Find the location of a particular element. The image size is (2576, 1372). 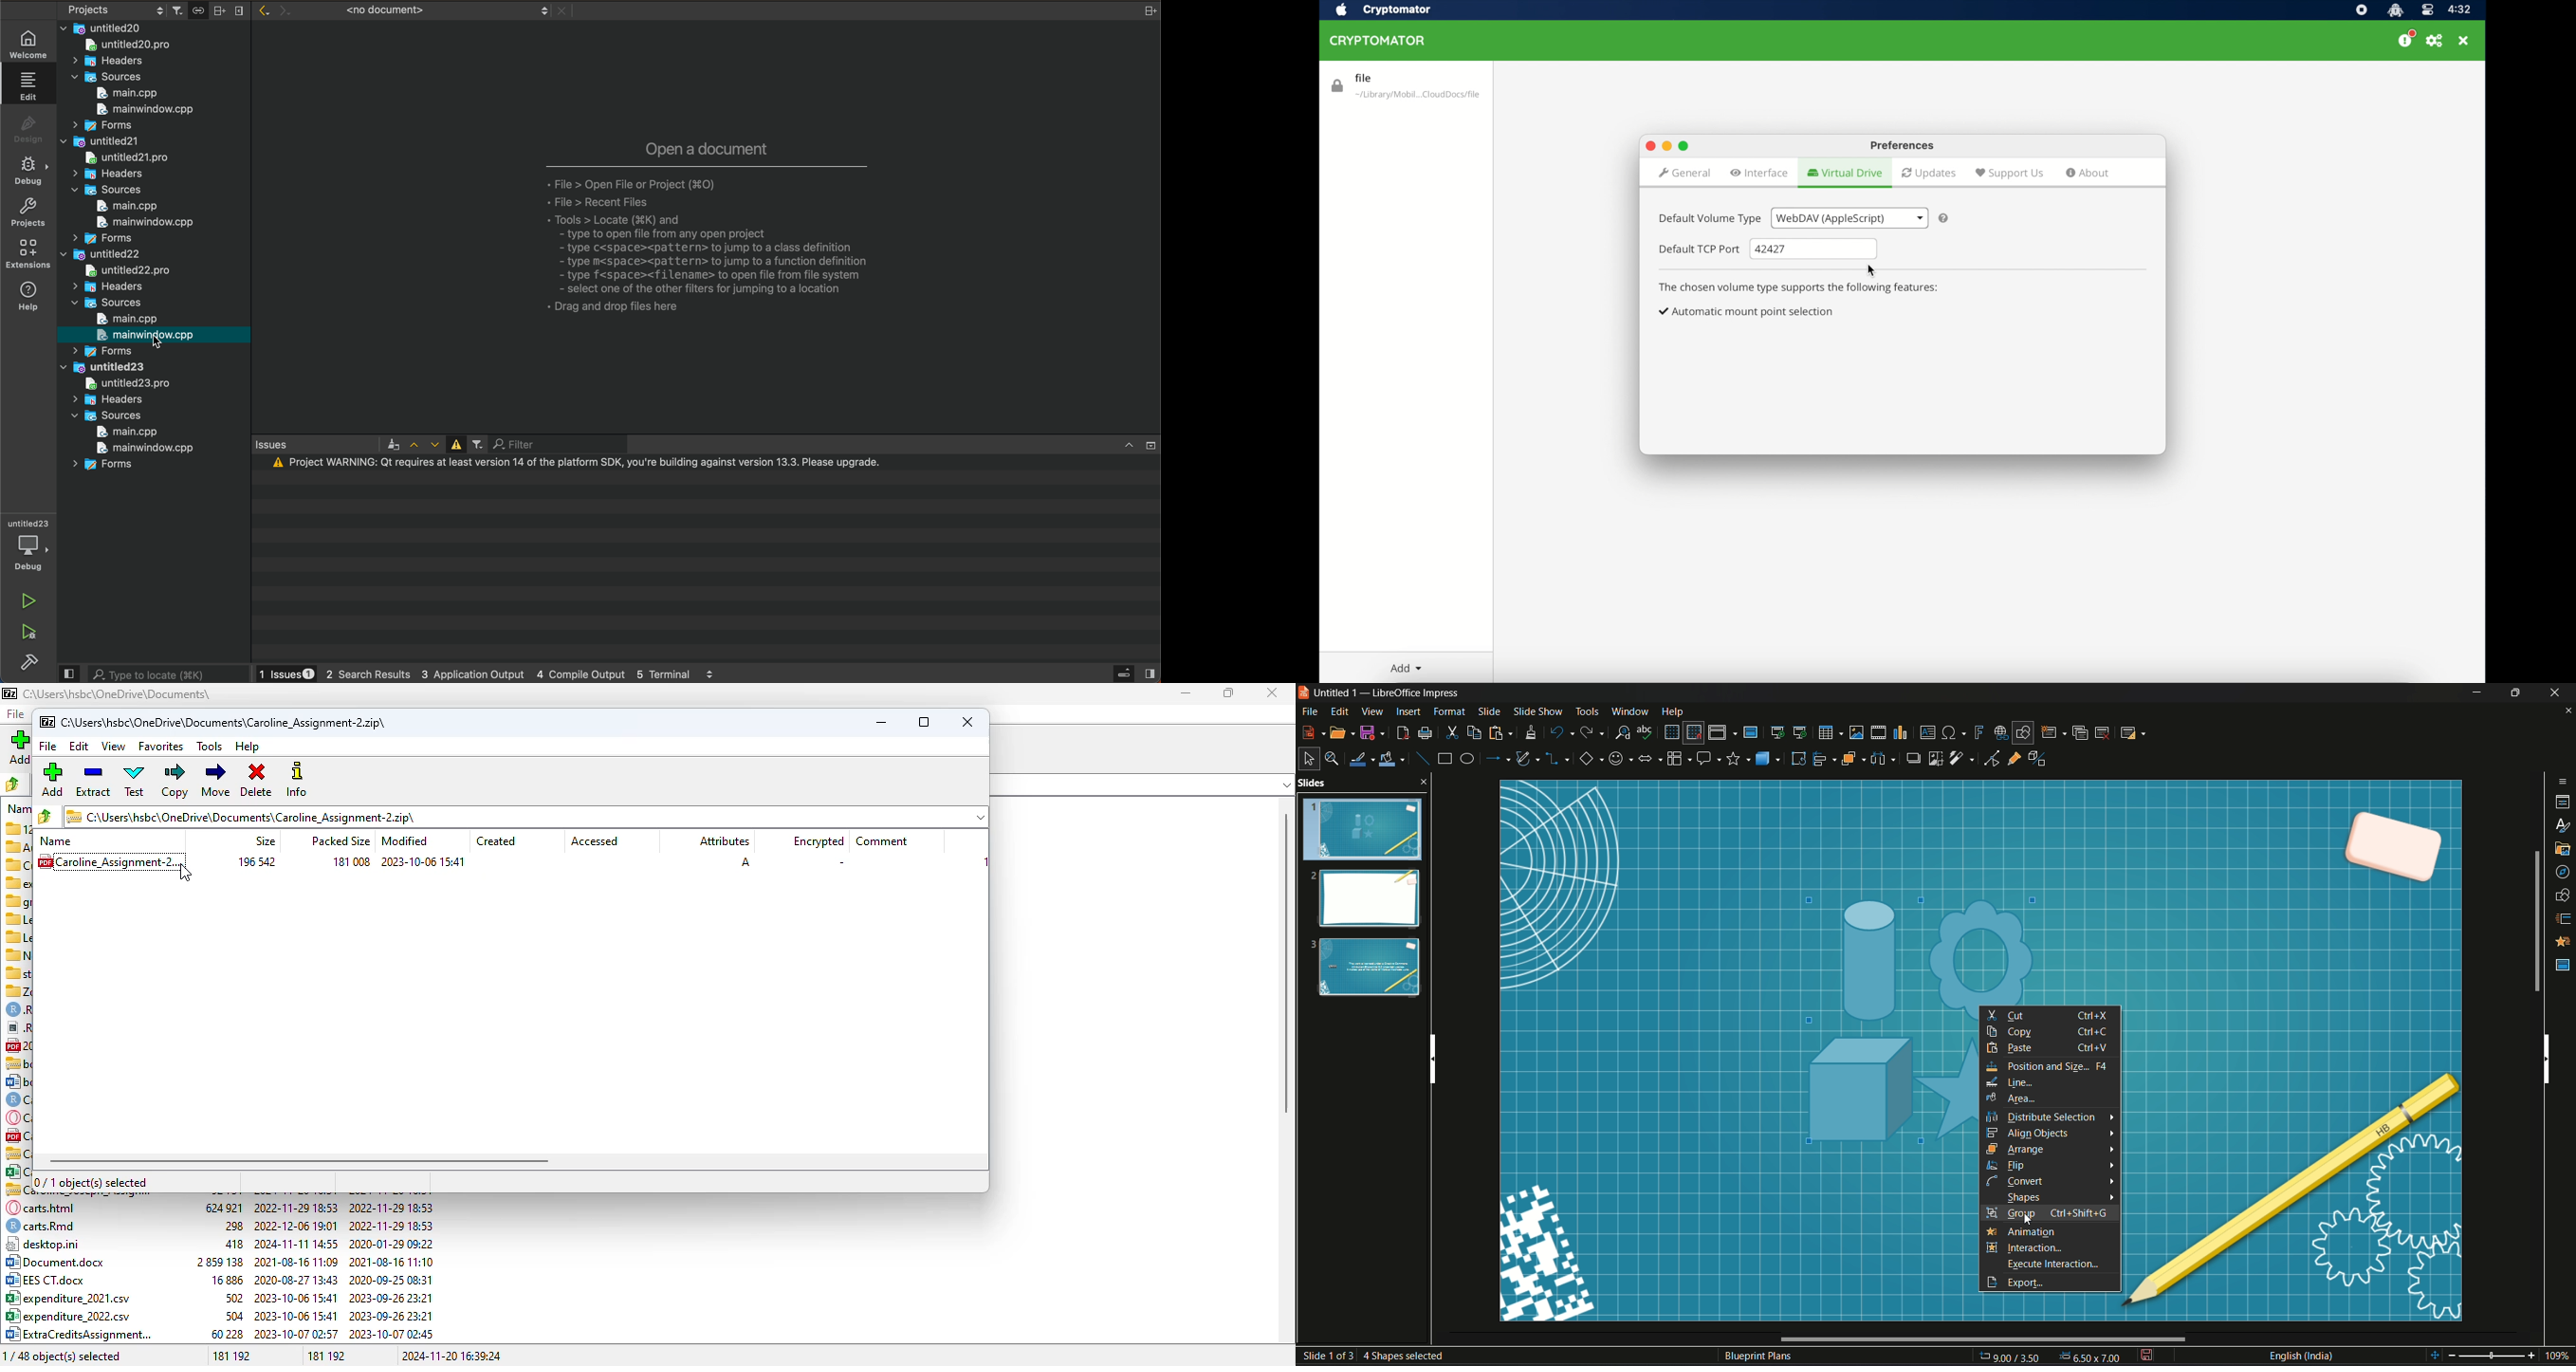

3D objects is located at coordinates (1769, 758).